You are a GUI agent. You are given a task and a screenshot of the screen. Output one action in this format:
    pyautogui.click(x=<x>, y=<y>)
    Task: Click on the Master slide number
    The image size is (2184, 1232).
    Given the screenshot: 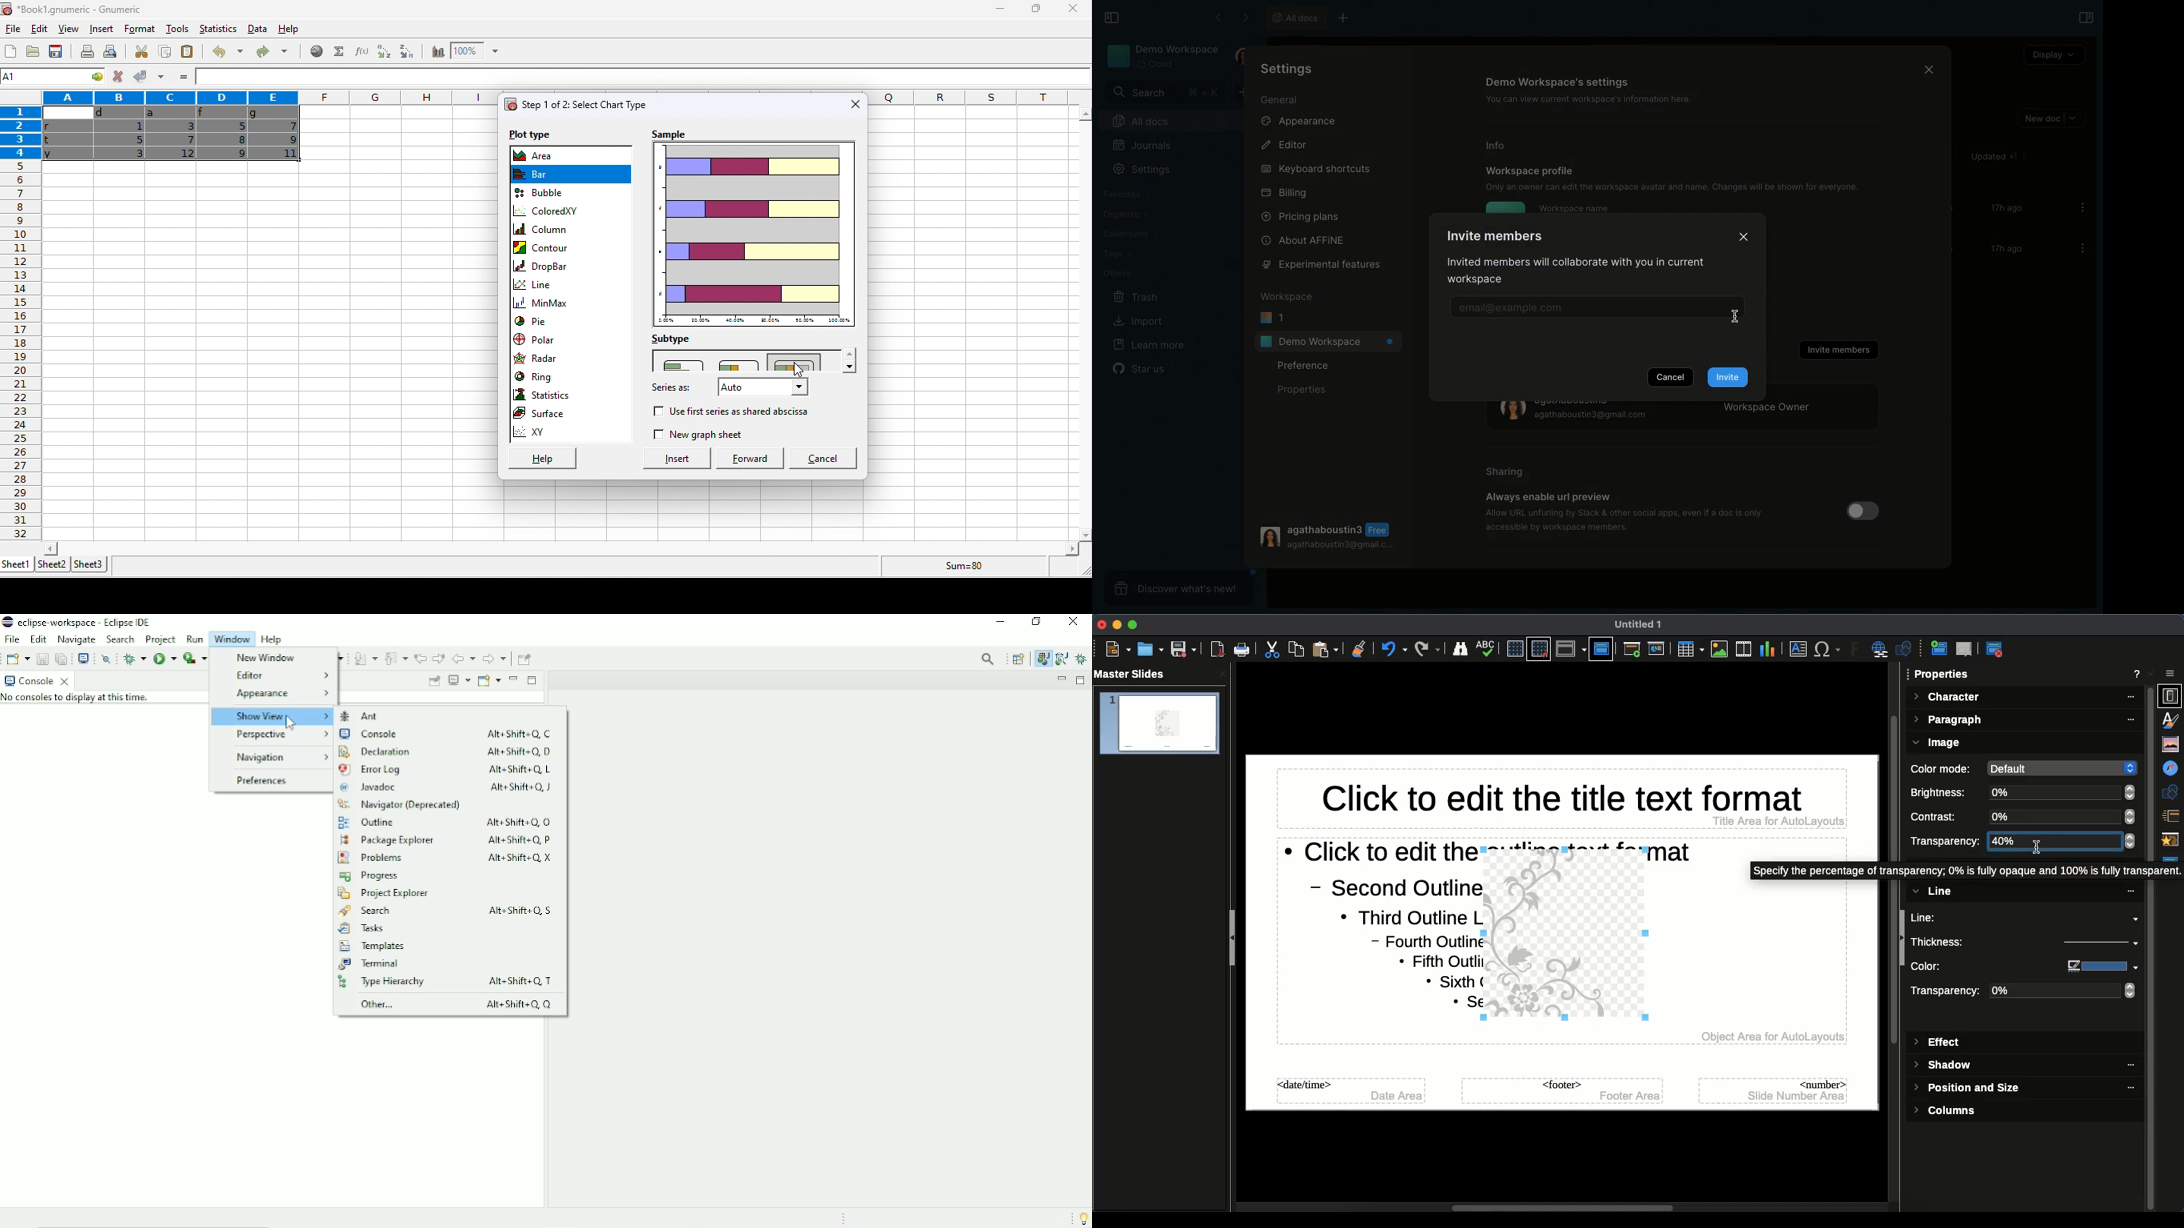 What is the action you would take?
    pyautogui.click(x=1774, y=1090)
    